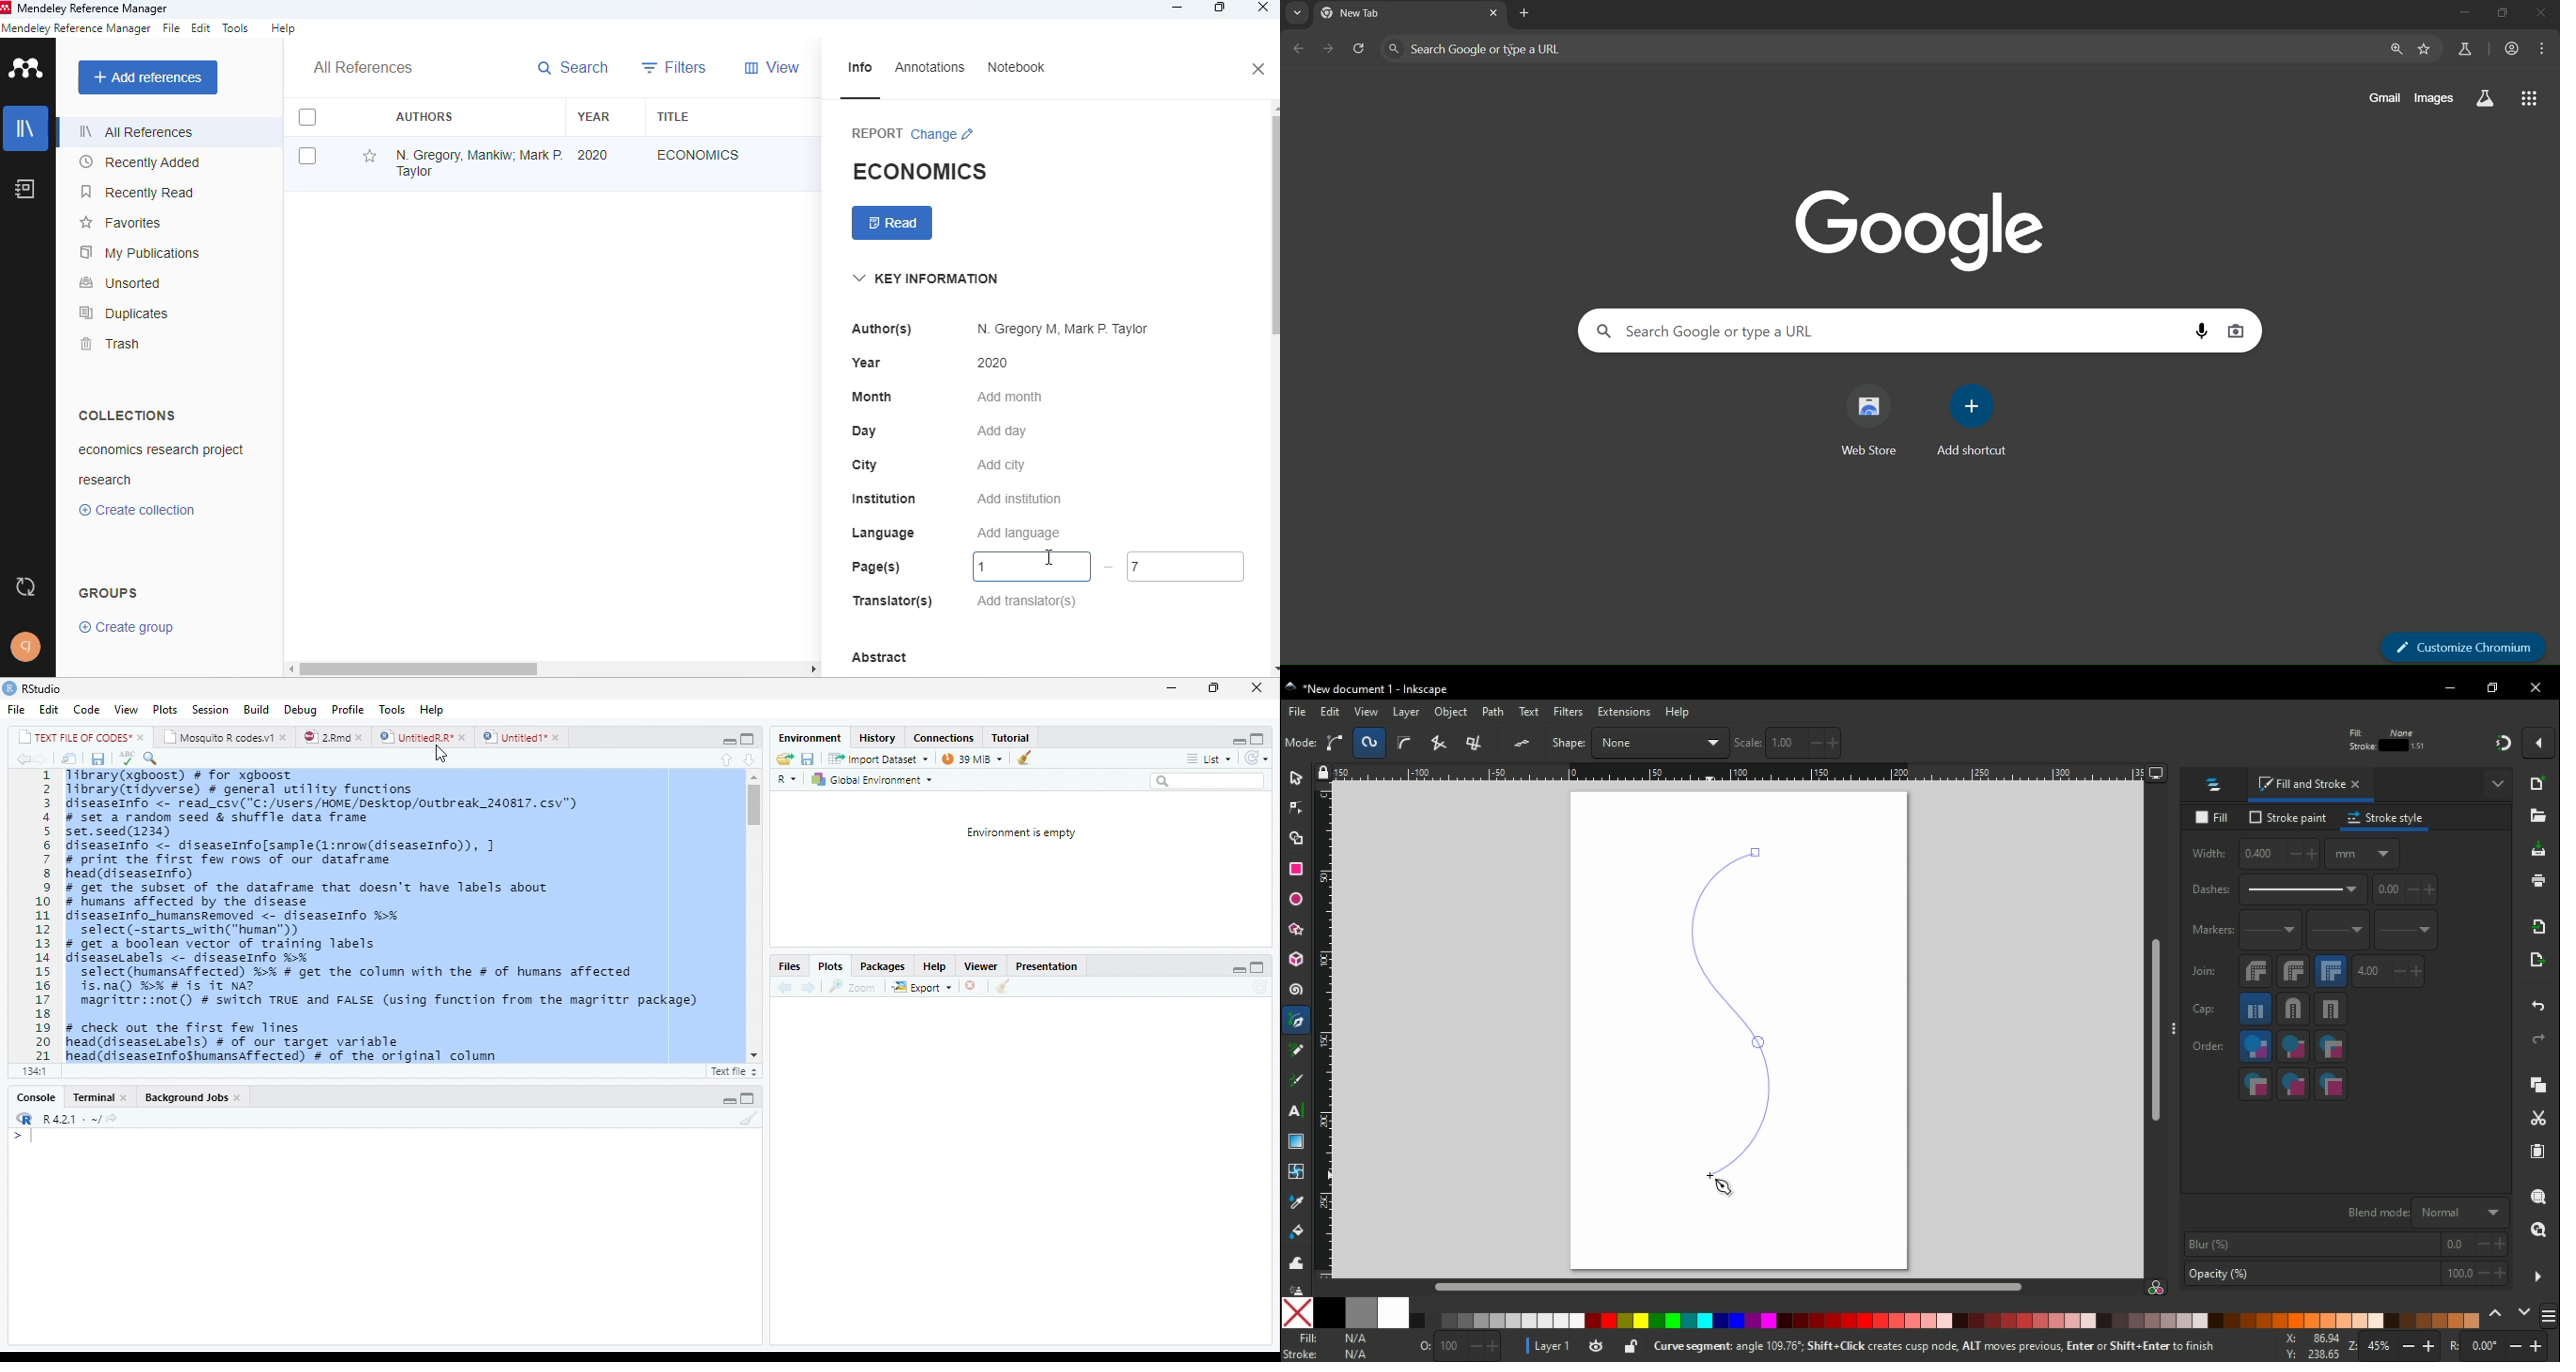 The image size is (2576, 1372). I want to click on Scroll, so click(753, 916).